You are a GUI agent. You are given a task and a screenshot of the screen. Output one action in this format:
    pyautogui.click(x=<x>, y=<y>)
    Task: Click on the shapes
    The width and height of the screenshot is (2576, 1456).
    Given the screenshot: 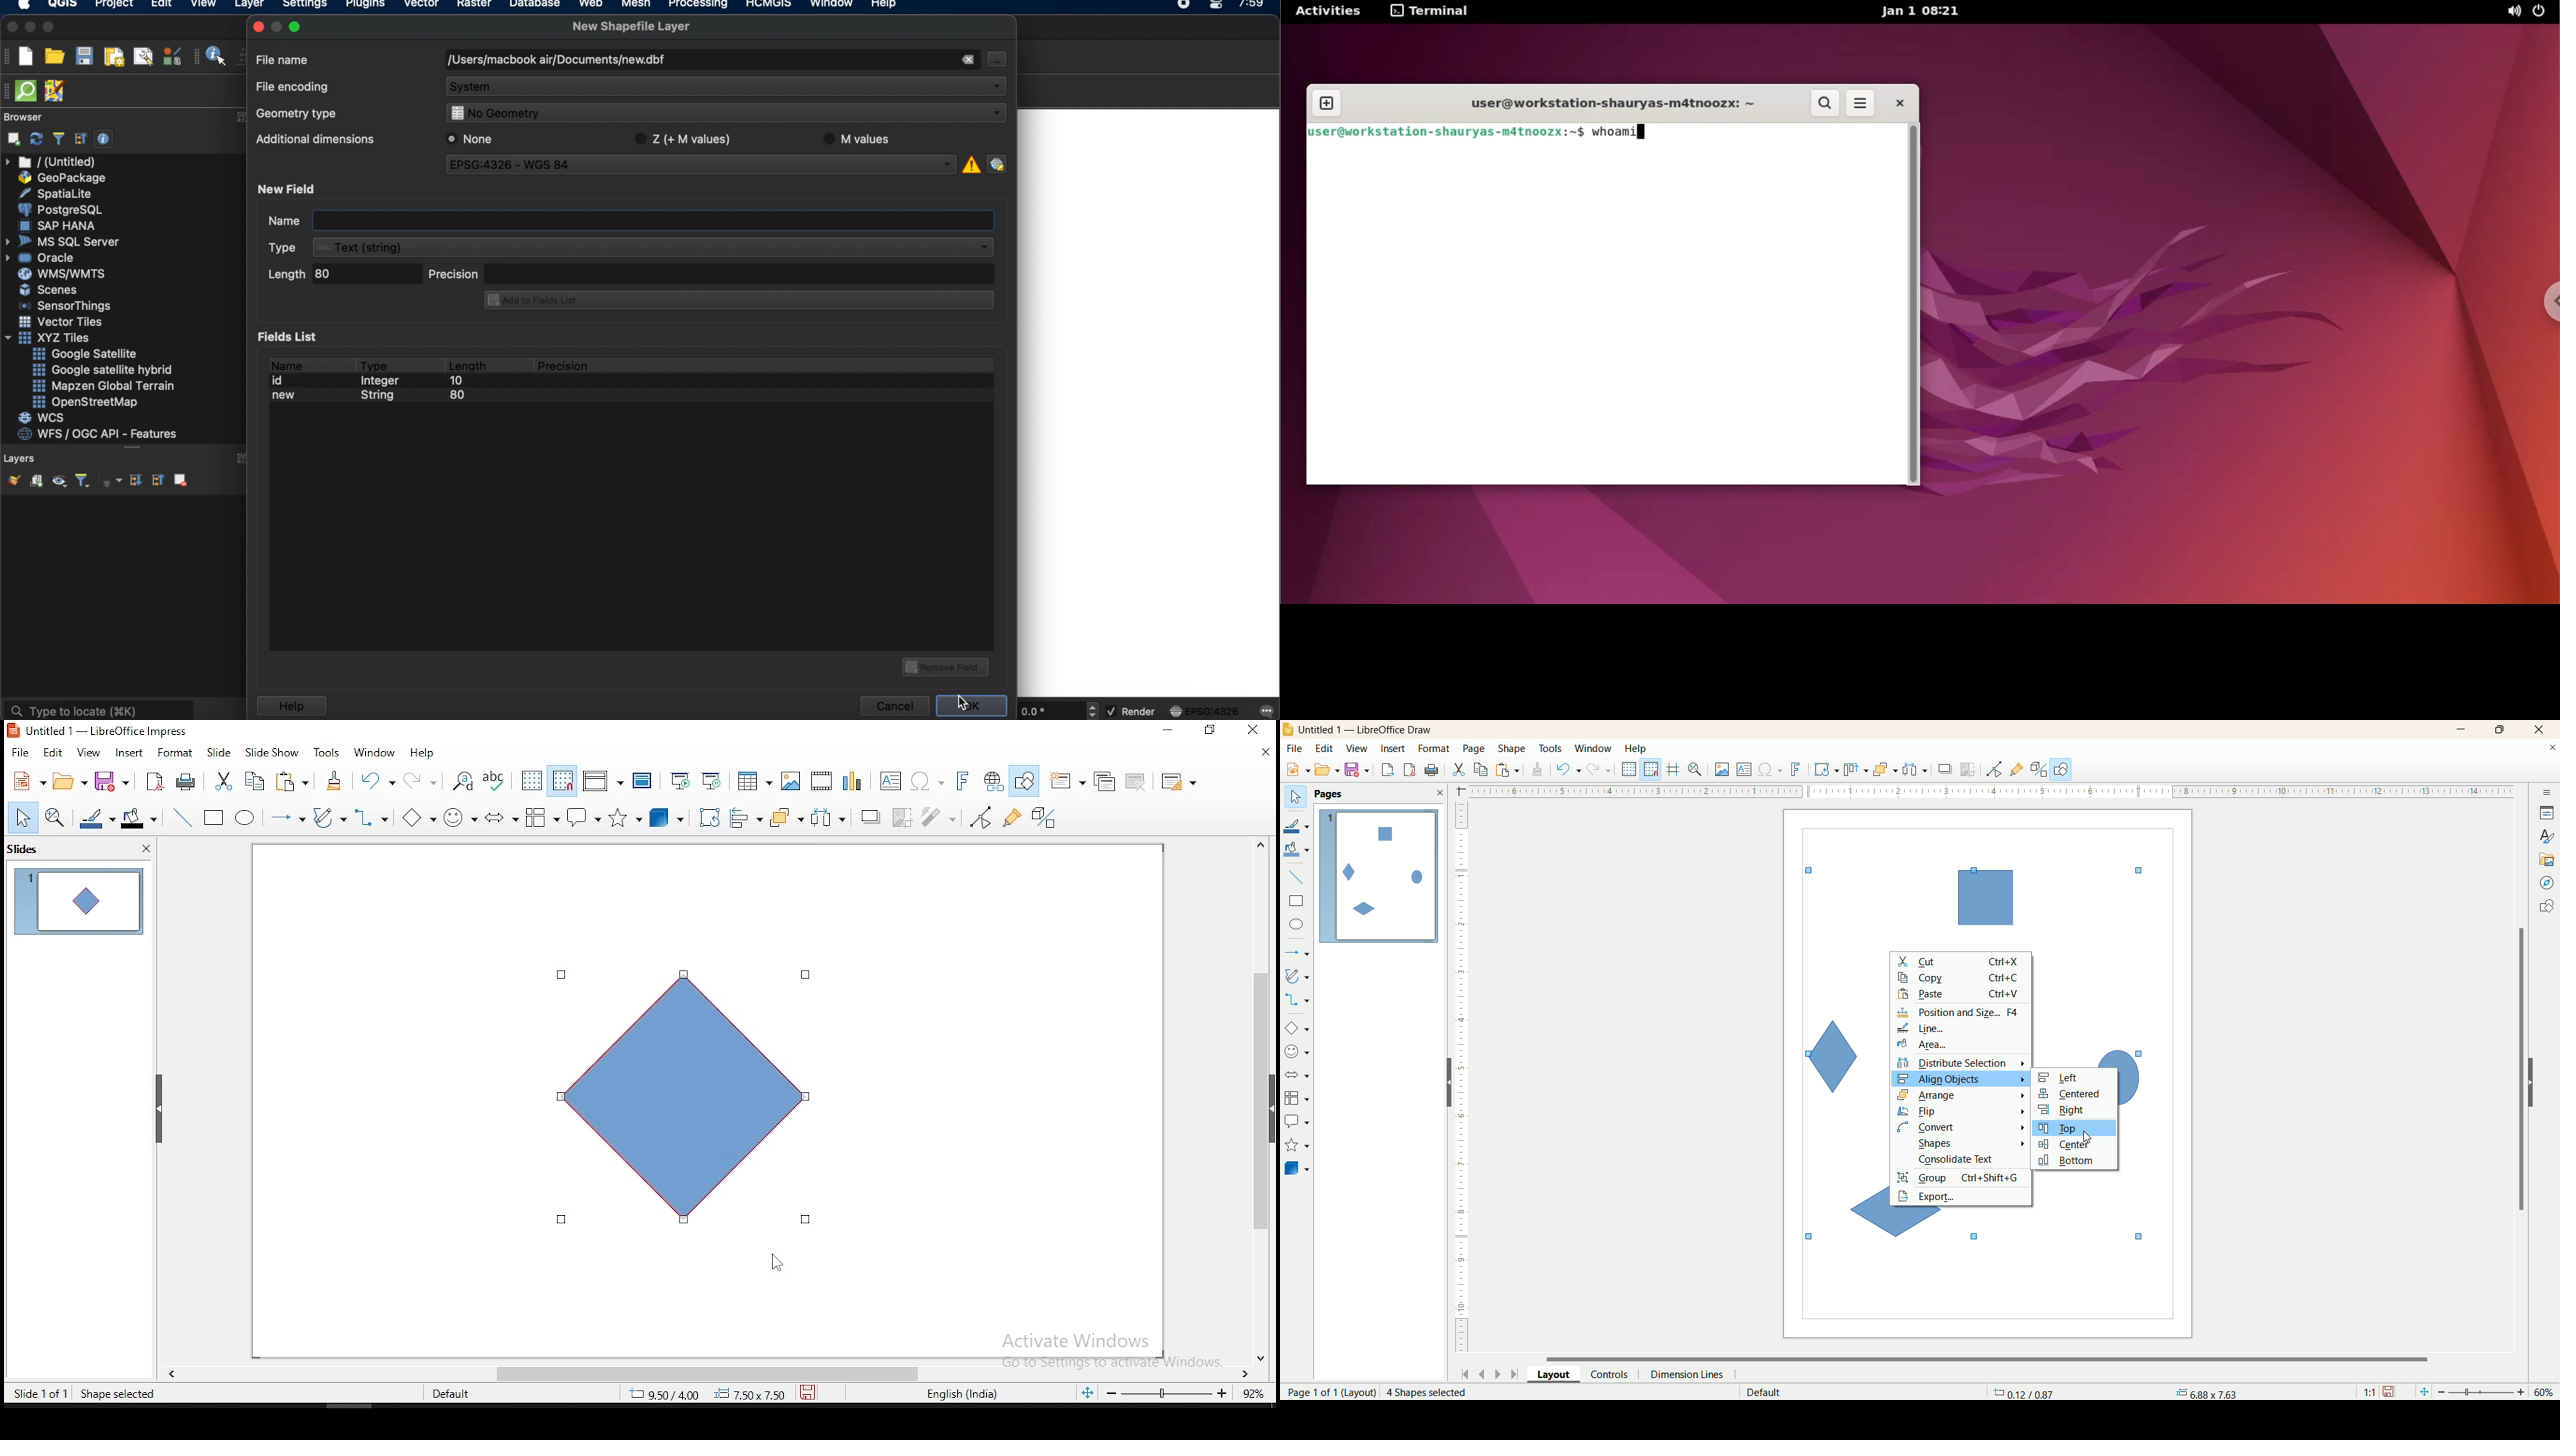 What is the action you would take?
    pyautogui.click(x=1963, y=1142)
    